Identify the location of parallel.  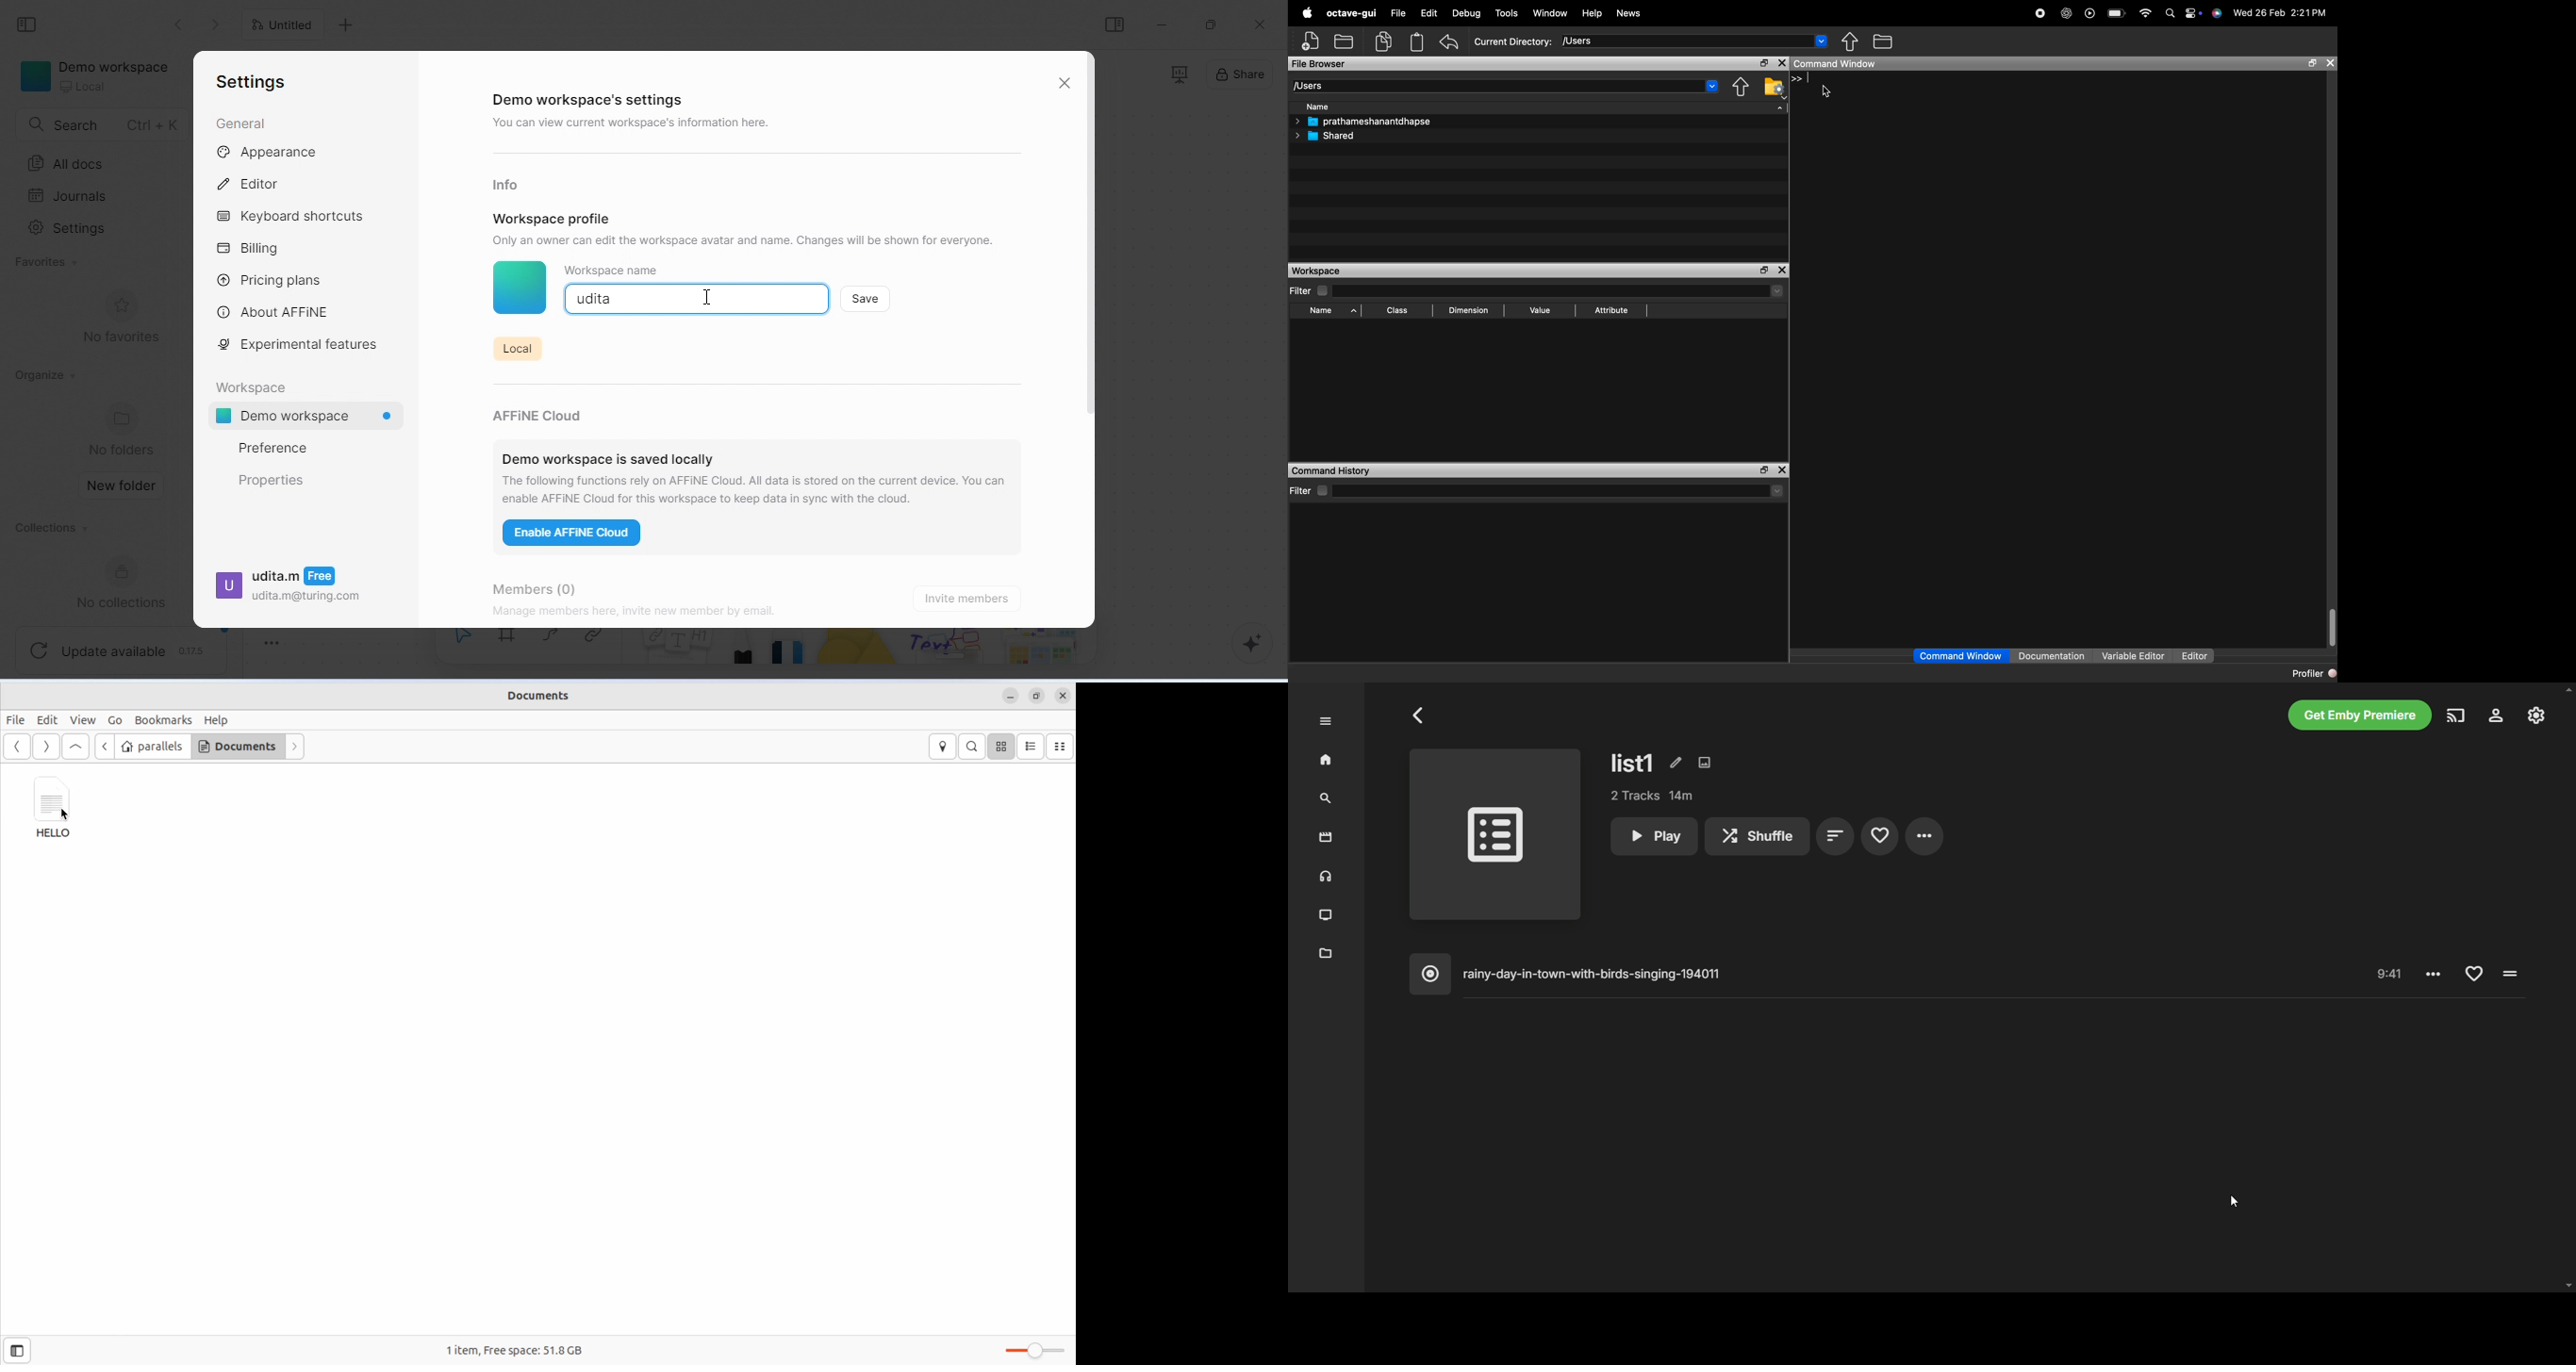
(154, 745).